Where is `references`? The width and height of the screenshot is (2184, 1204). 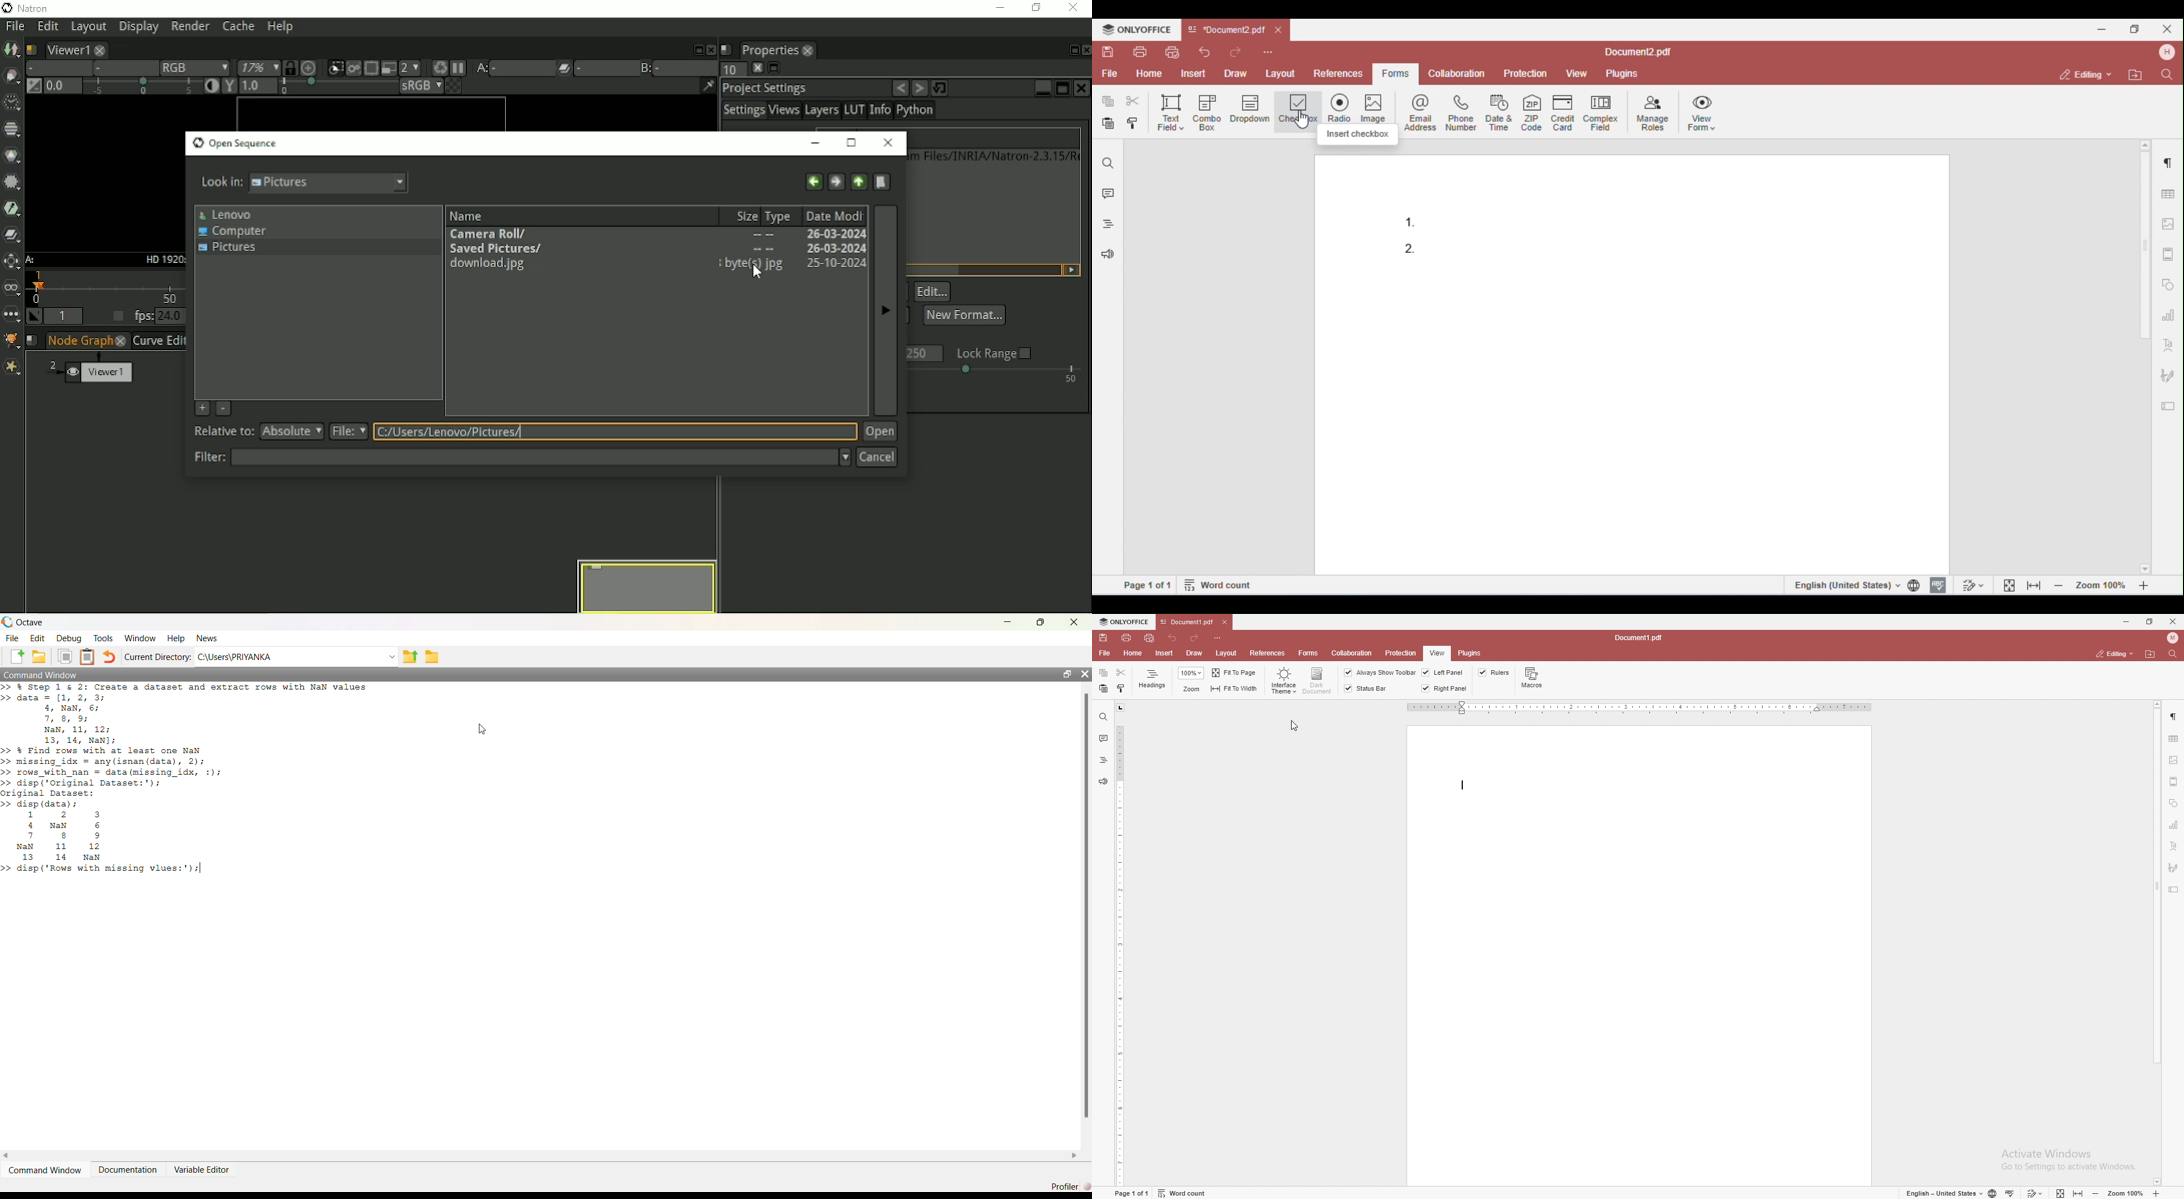 references is located at coordinates (1268, 654).